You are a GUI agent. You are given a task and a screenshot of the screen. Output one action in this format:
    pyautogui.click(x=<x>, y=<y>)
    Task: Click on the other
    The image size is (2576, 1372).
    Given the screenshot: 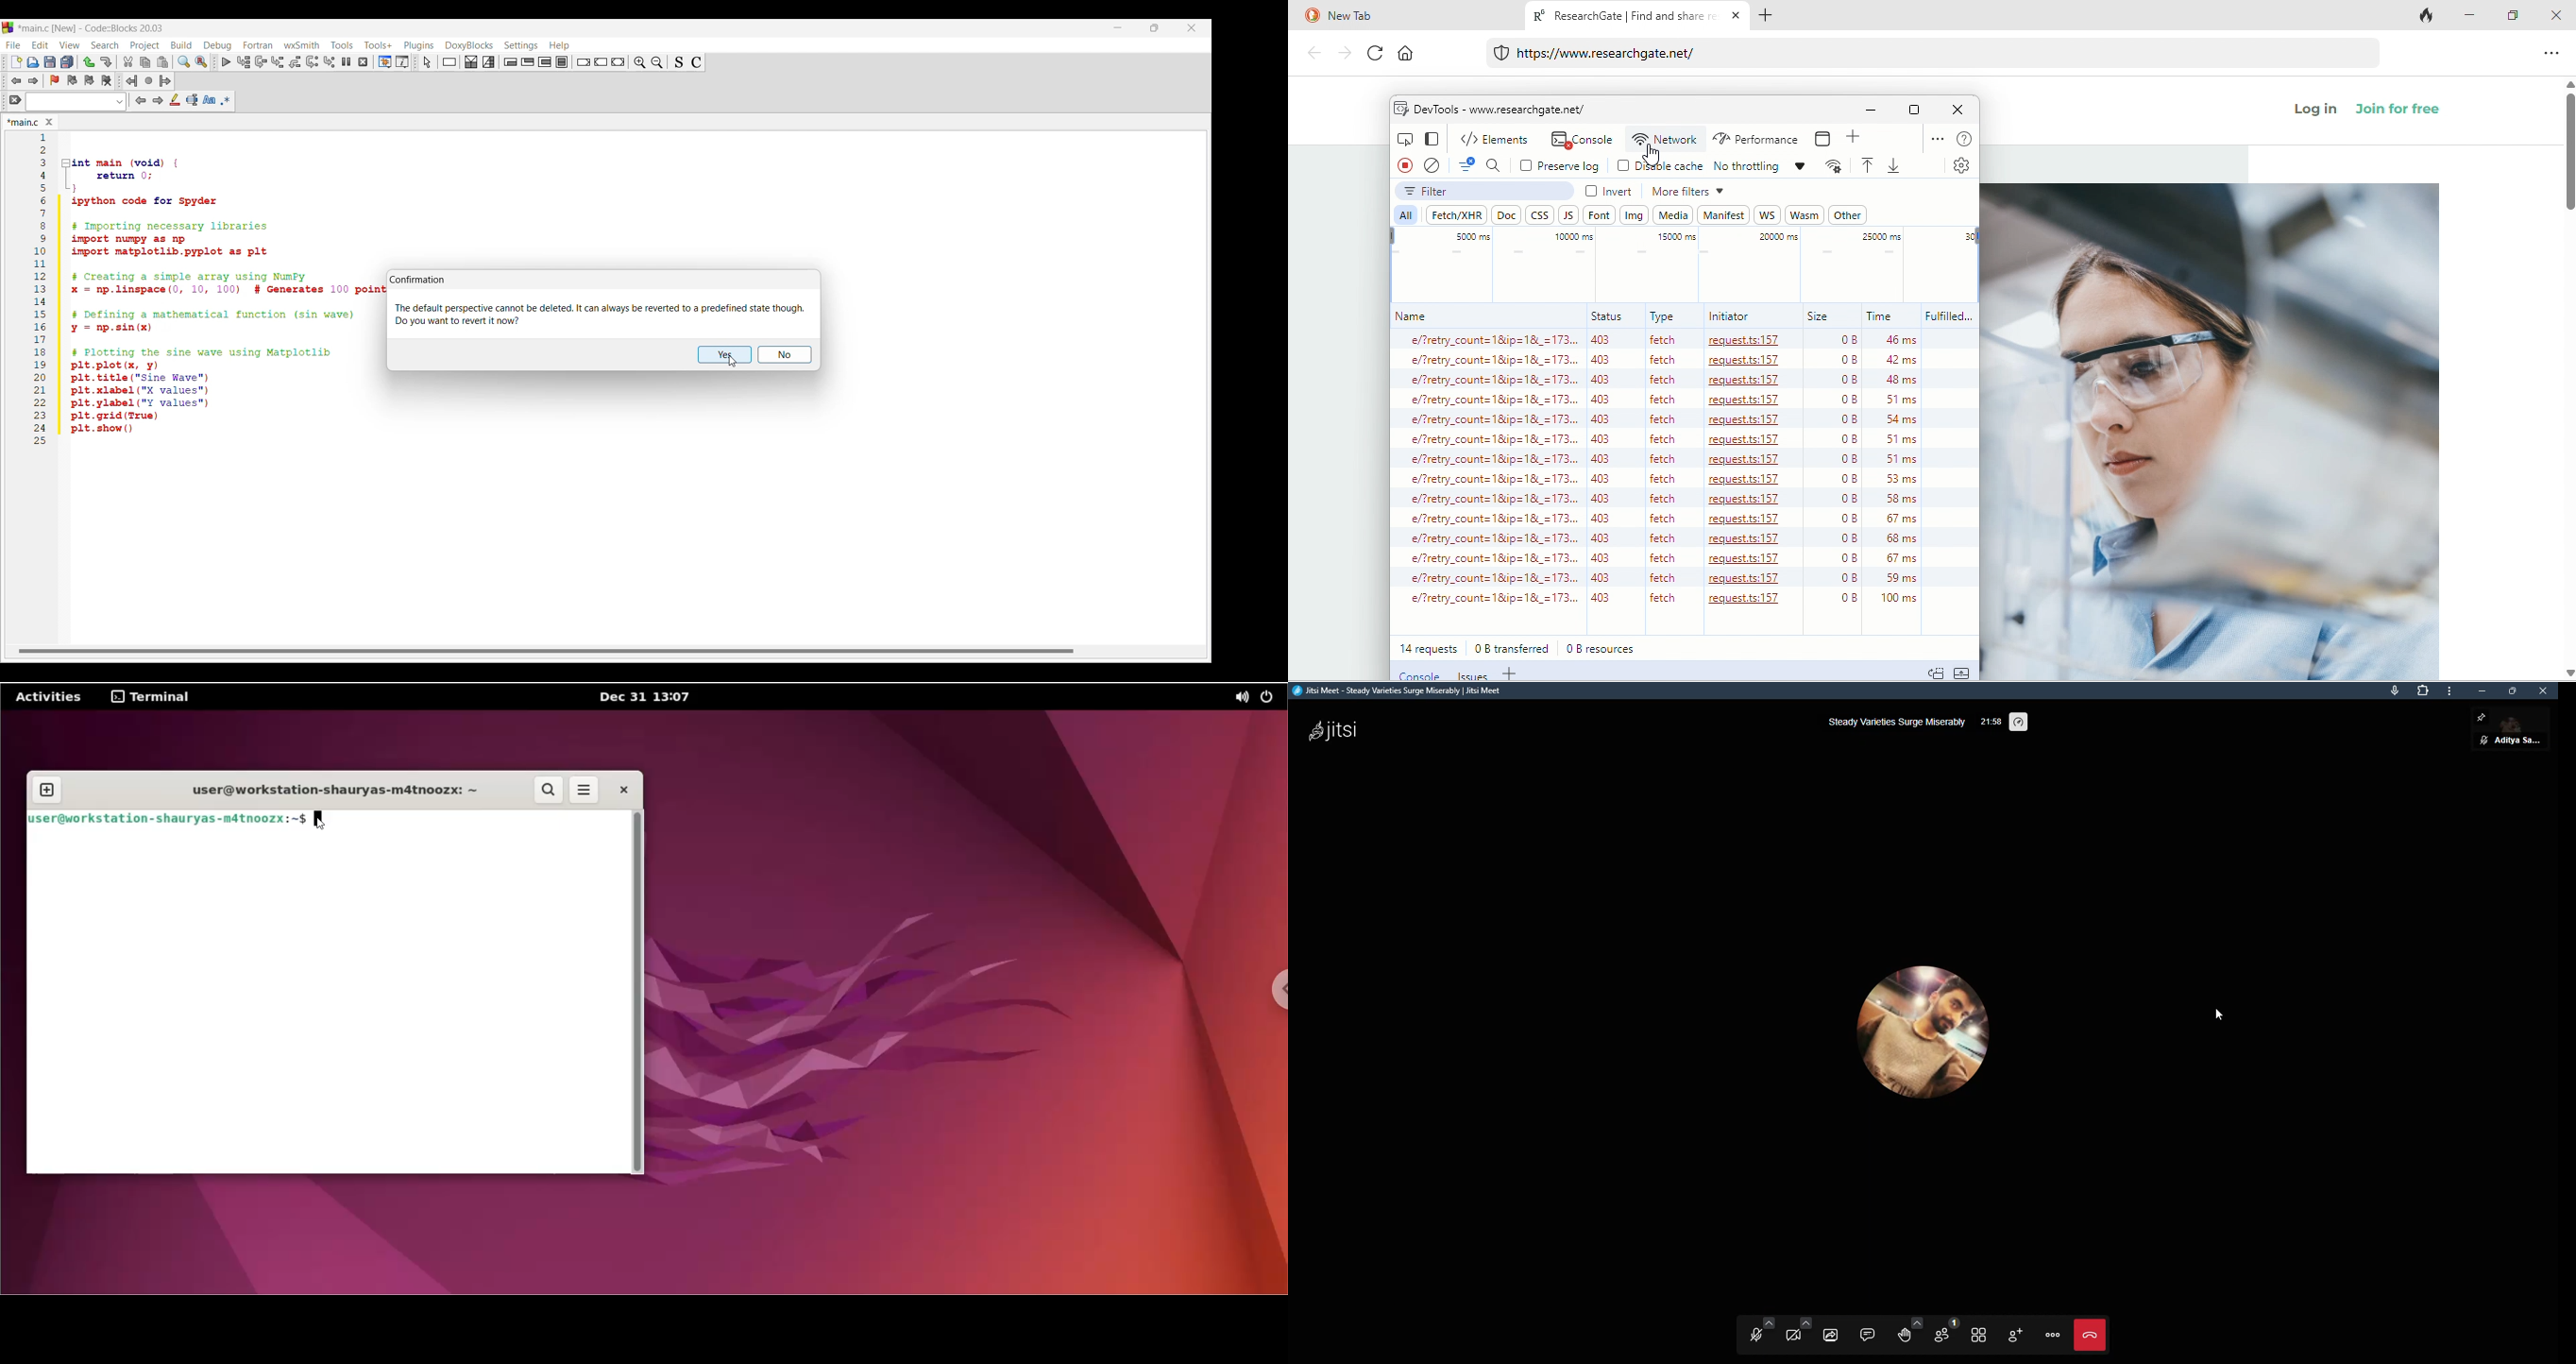 What is the action you would take?
    pyautogui.click(x=1847, y=215)
    